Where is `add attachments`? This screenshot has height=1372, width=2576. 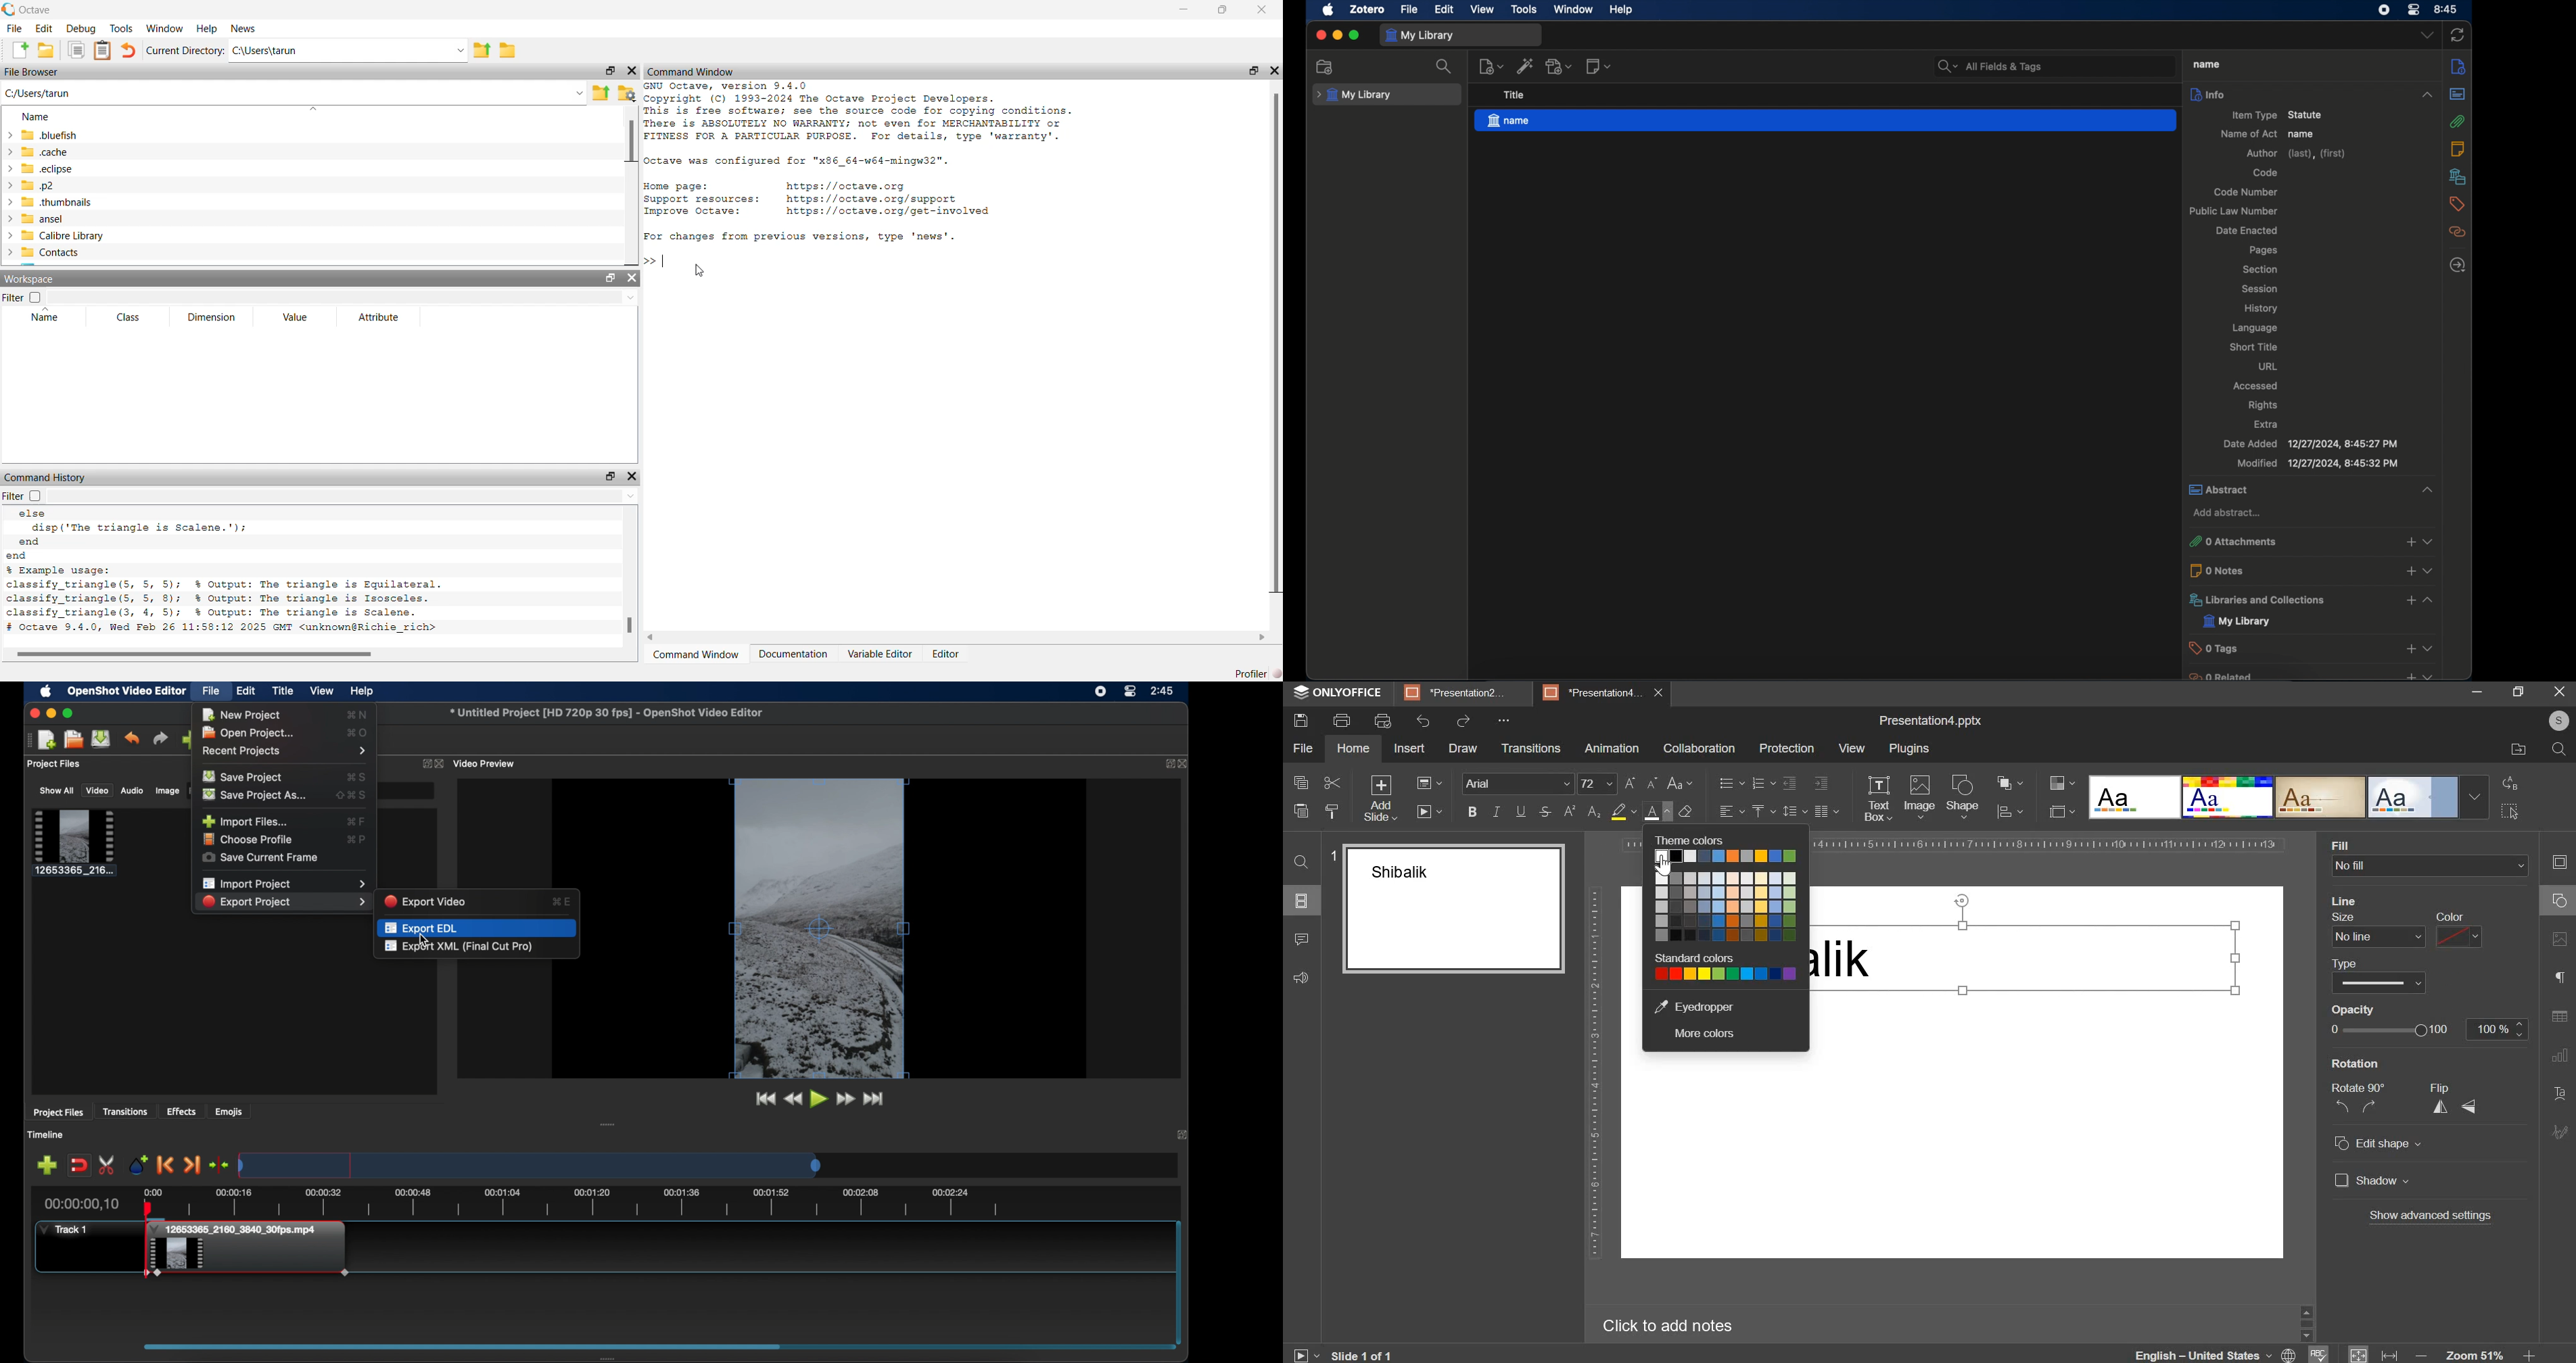
add attachments is located at coordinates (2409, 542).